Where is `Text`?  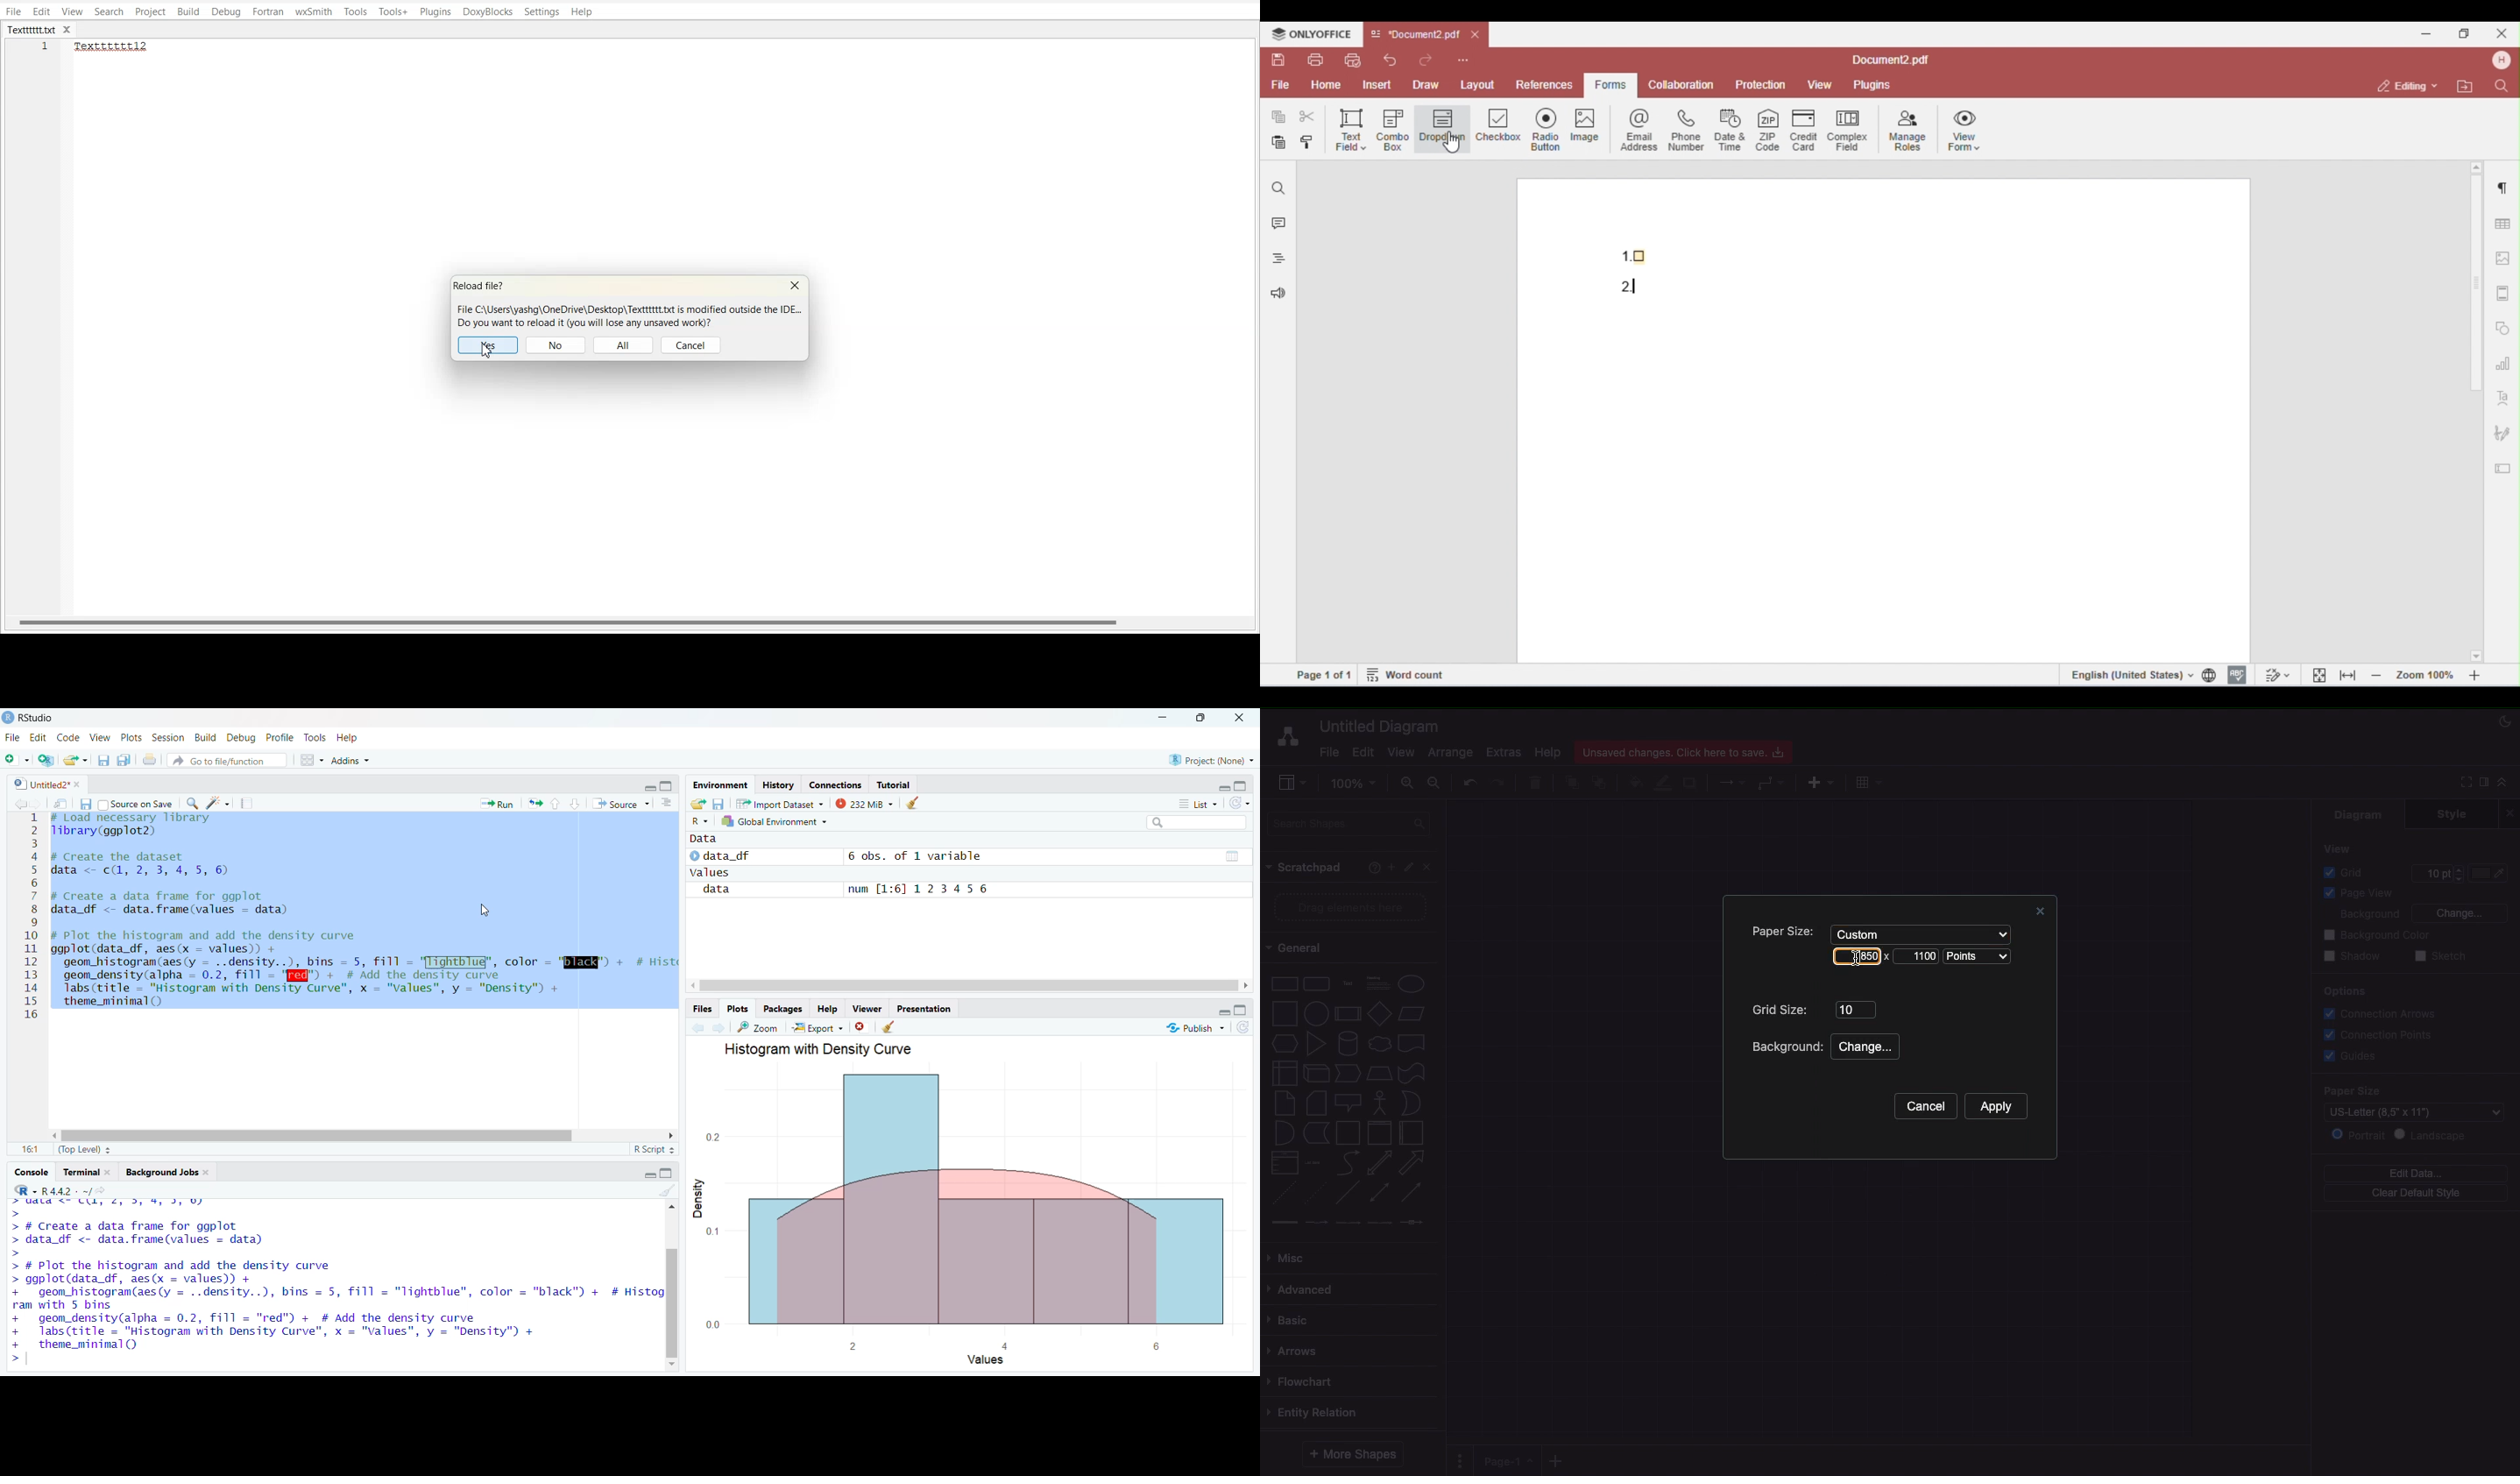 Text is located at coordinates (1348, 984).